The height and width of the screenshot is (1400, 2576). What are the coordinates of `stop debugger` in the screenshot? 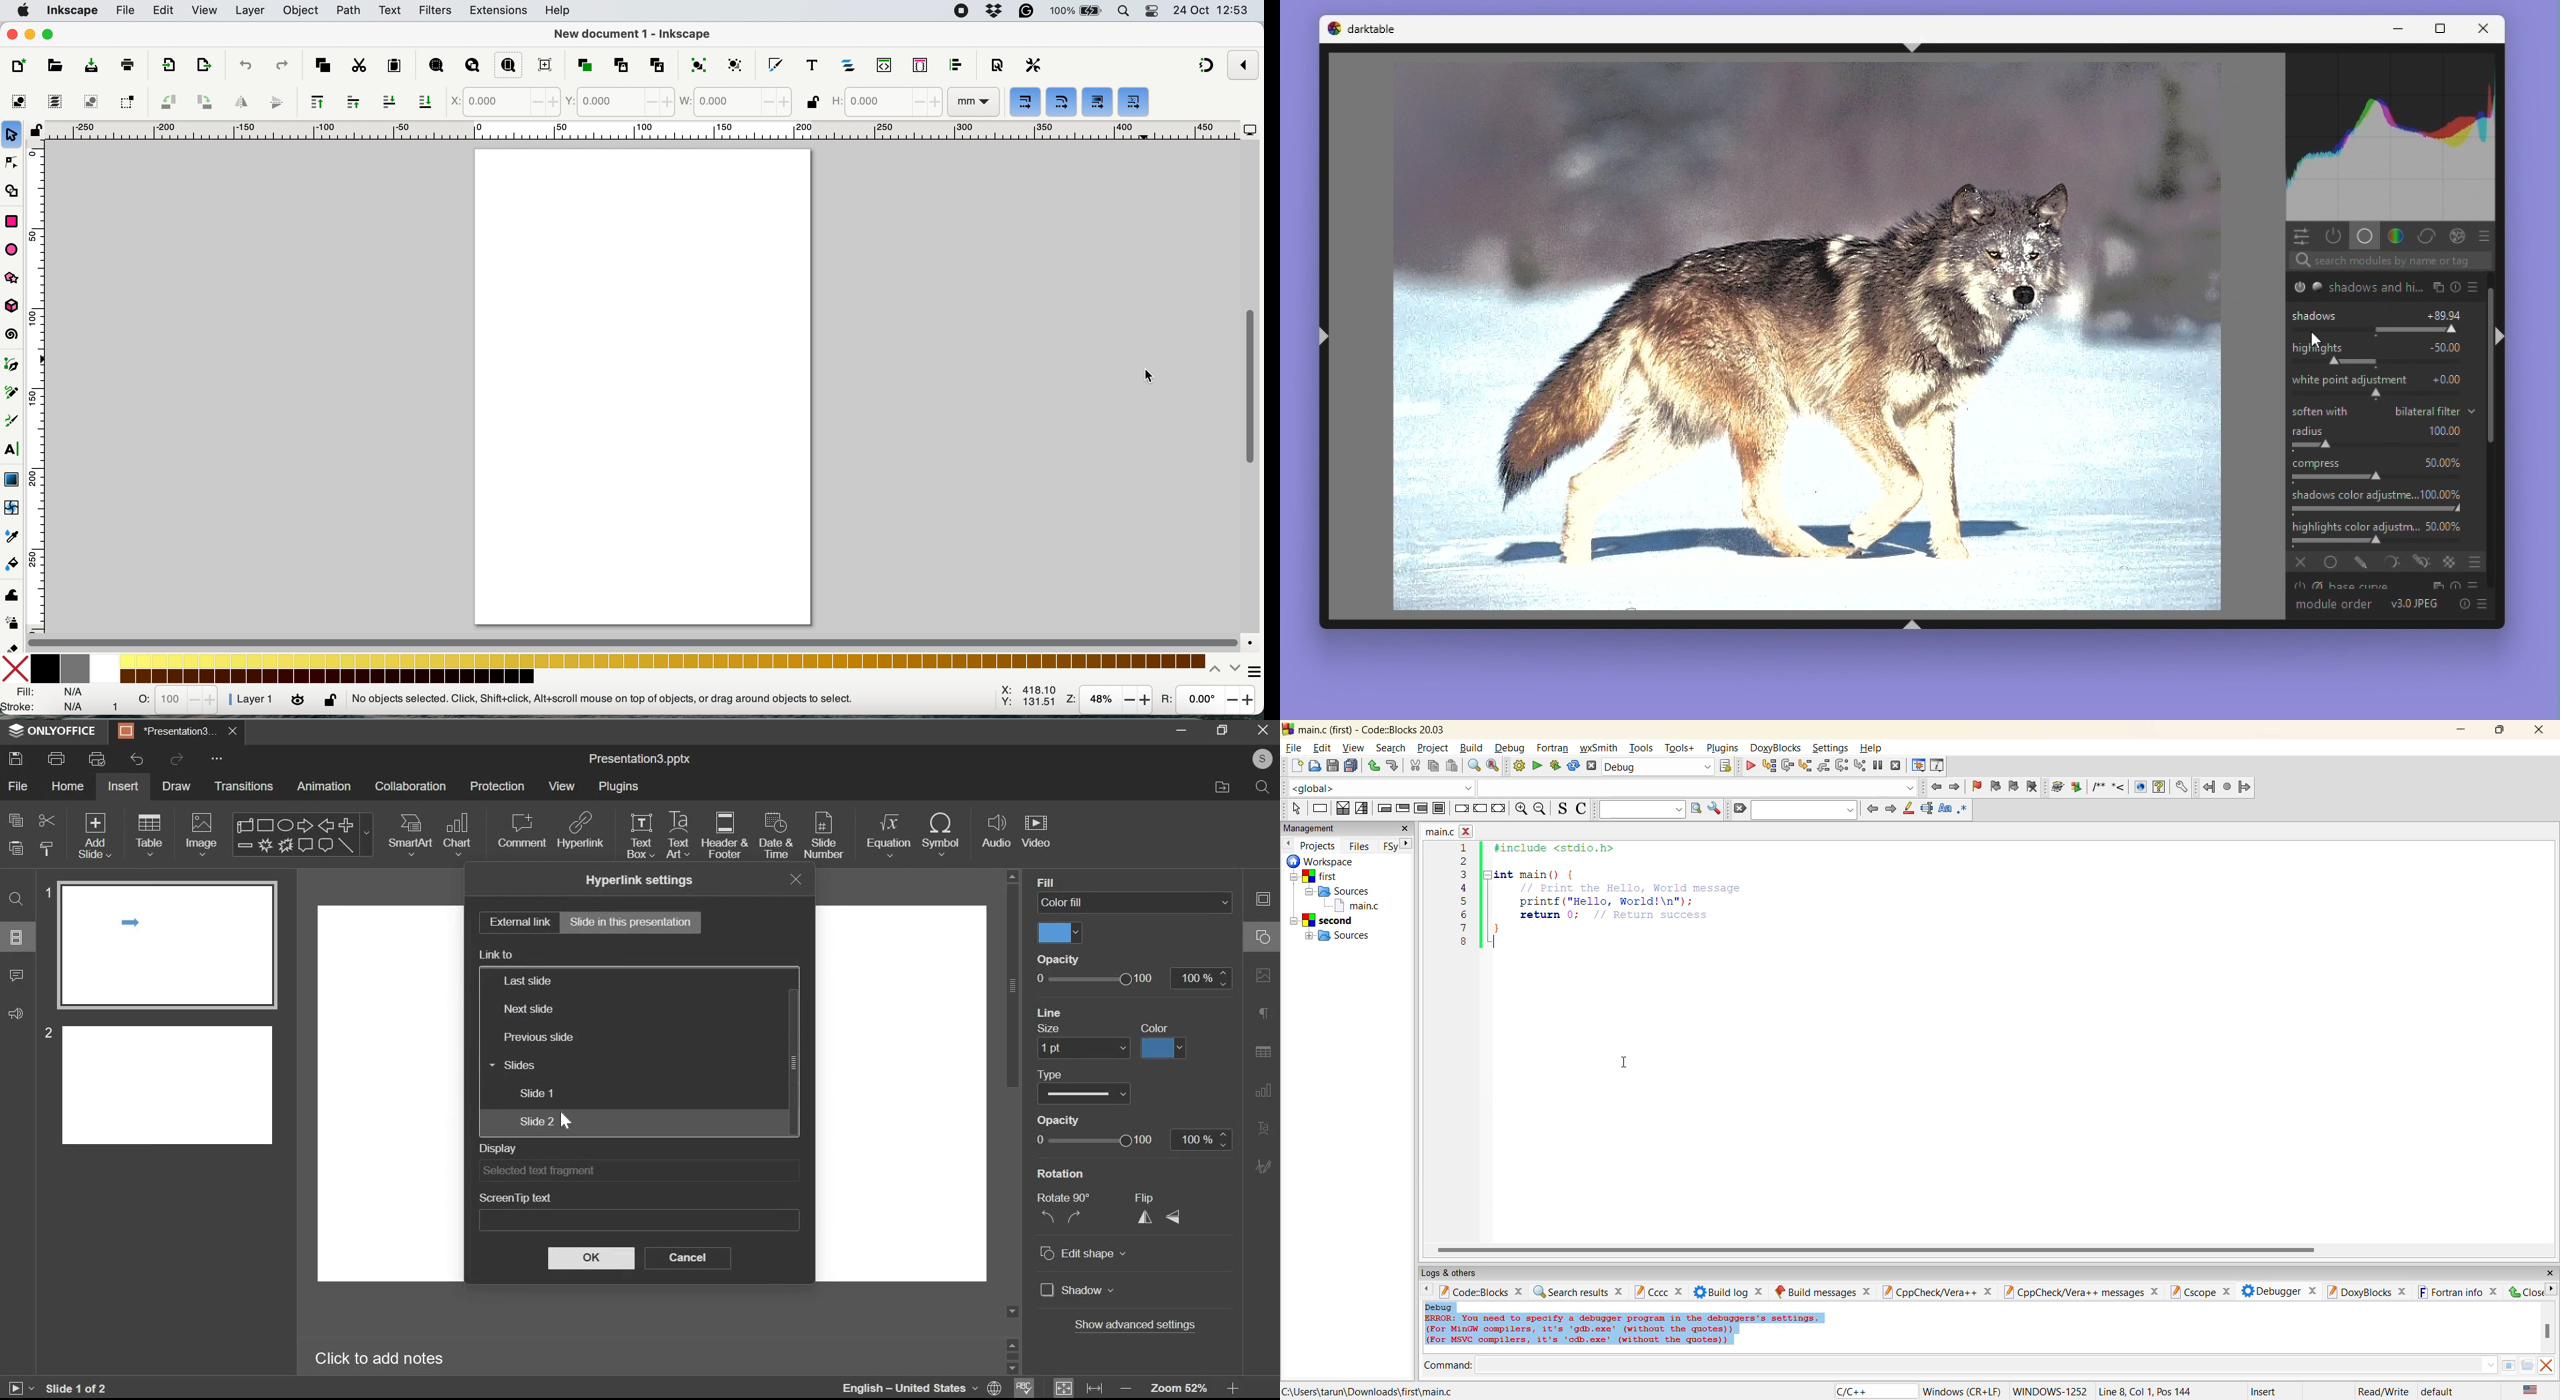 It's located at (1899, 766).